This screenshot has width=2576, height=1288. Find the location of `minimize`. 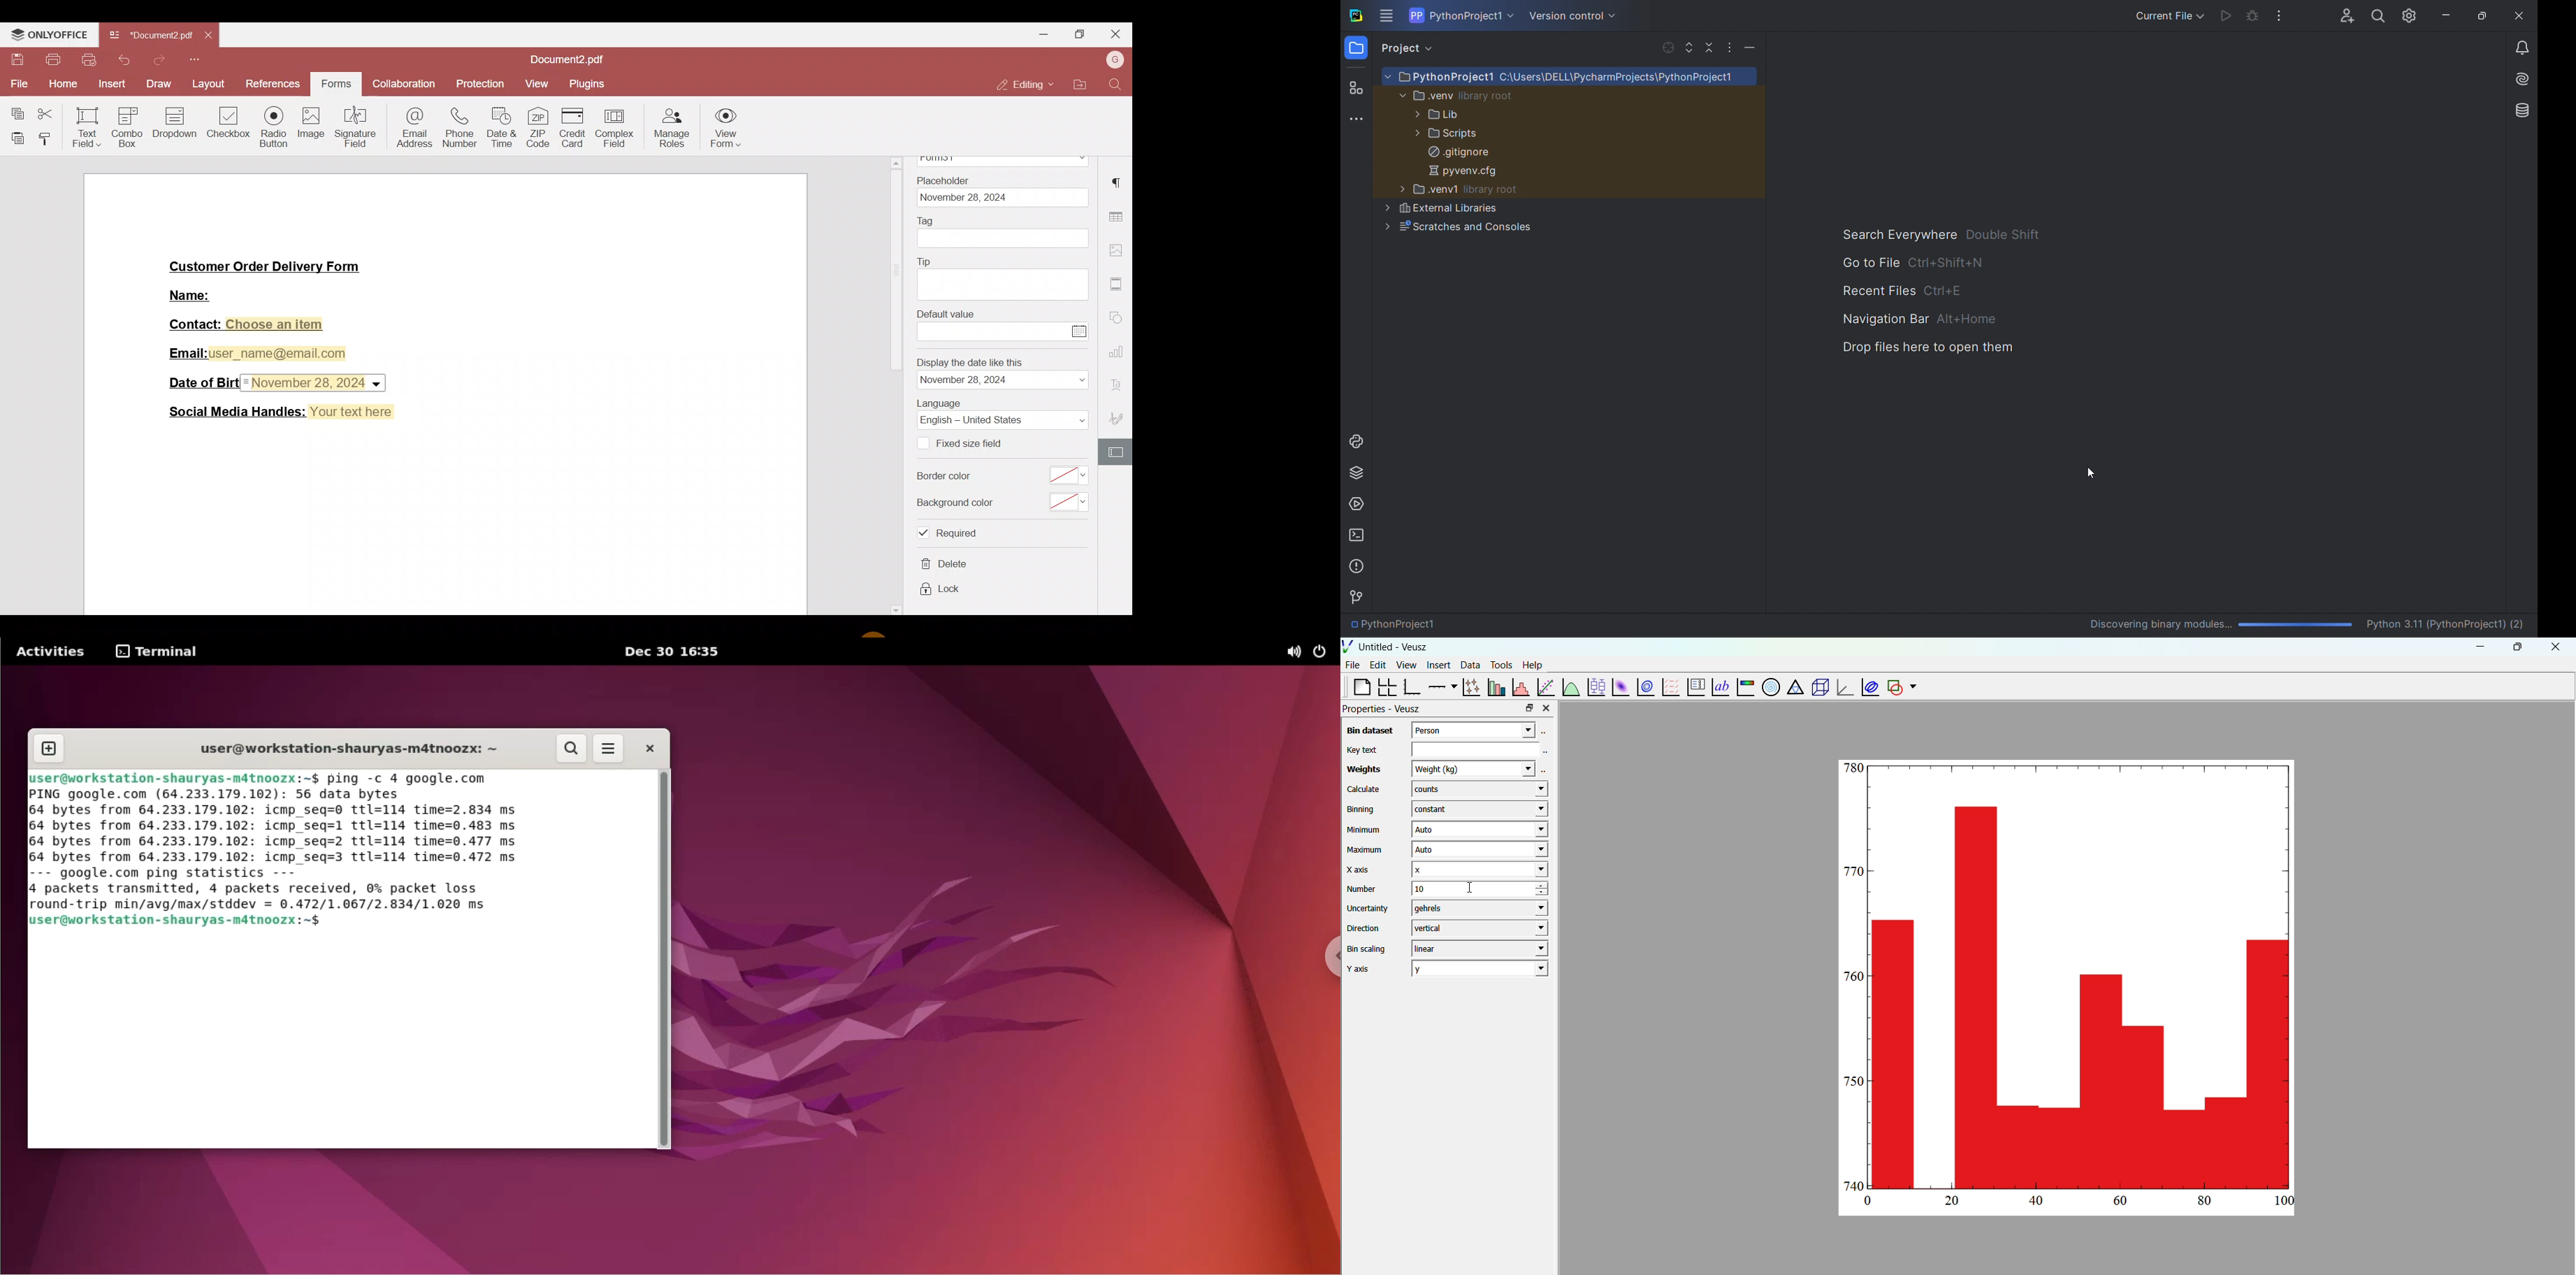

minimize is located at coordinates (2479, 646).